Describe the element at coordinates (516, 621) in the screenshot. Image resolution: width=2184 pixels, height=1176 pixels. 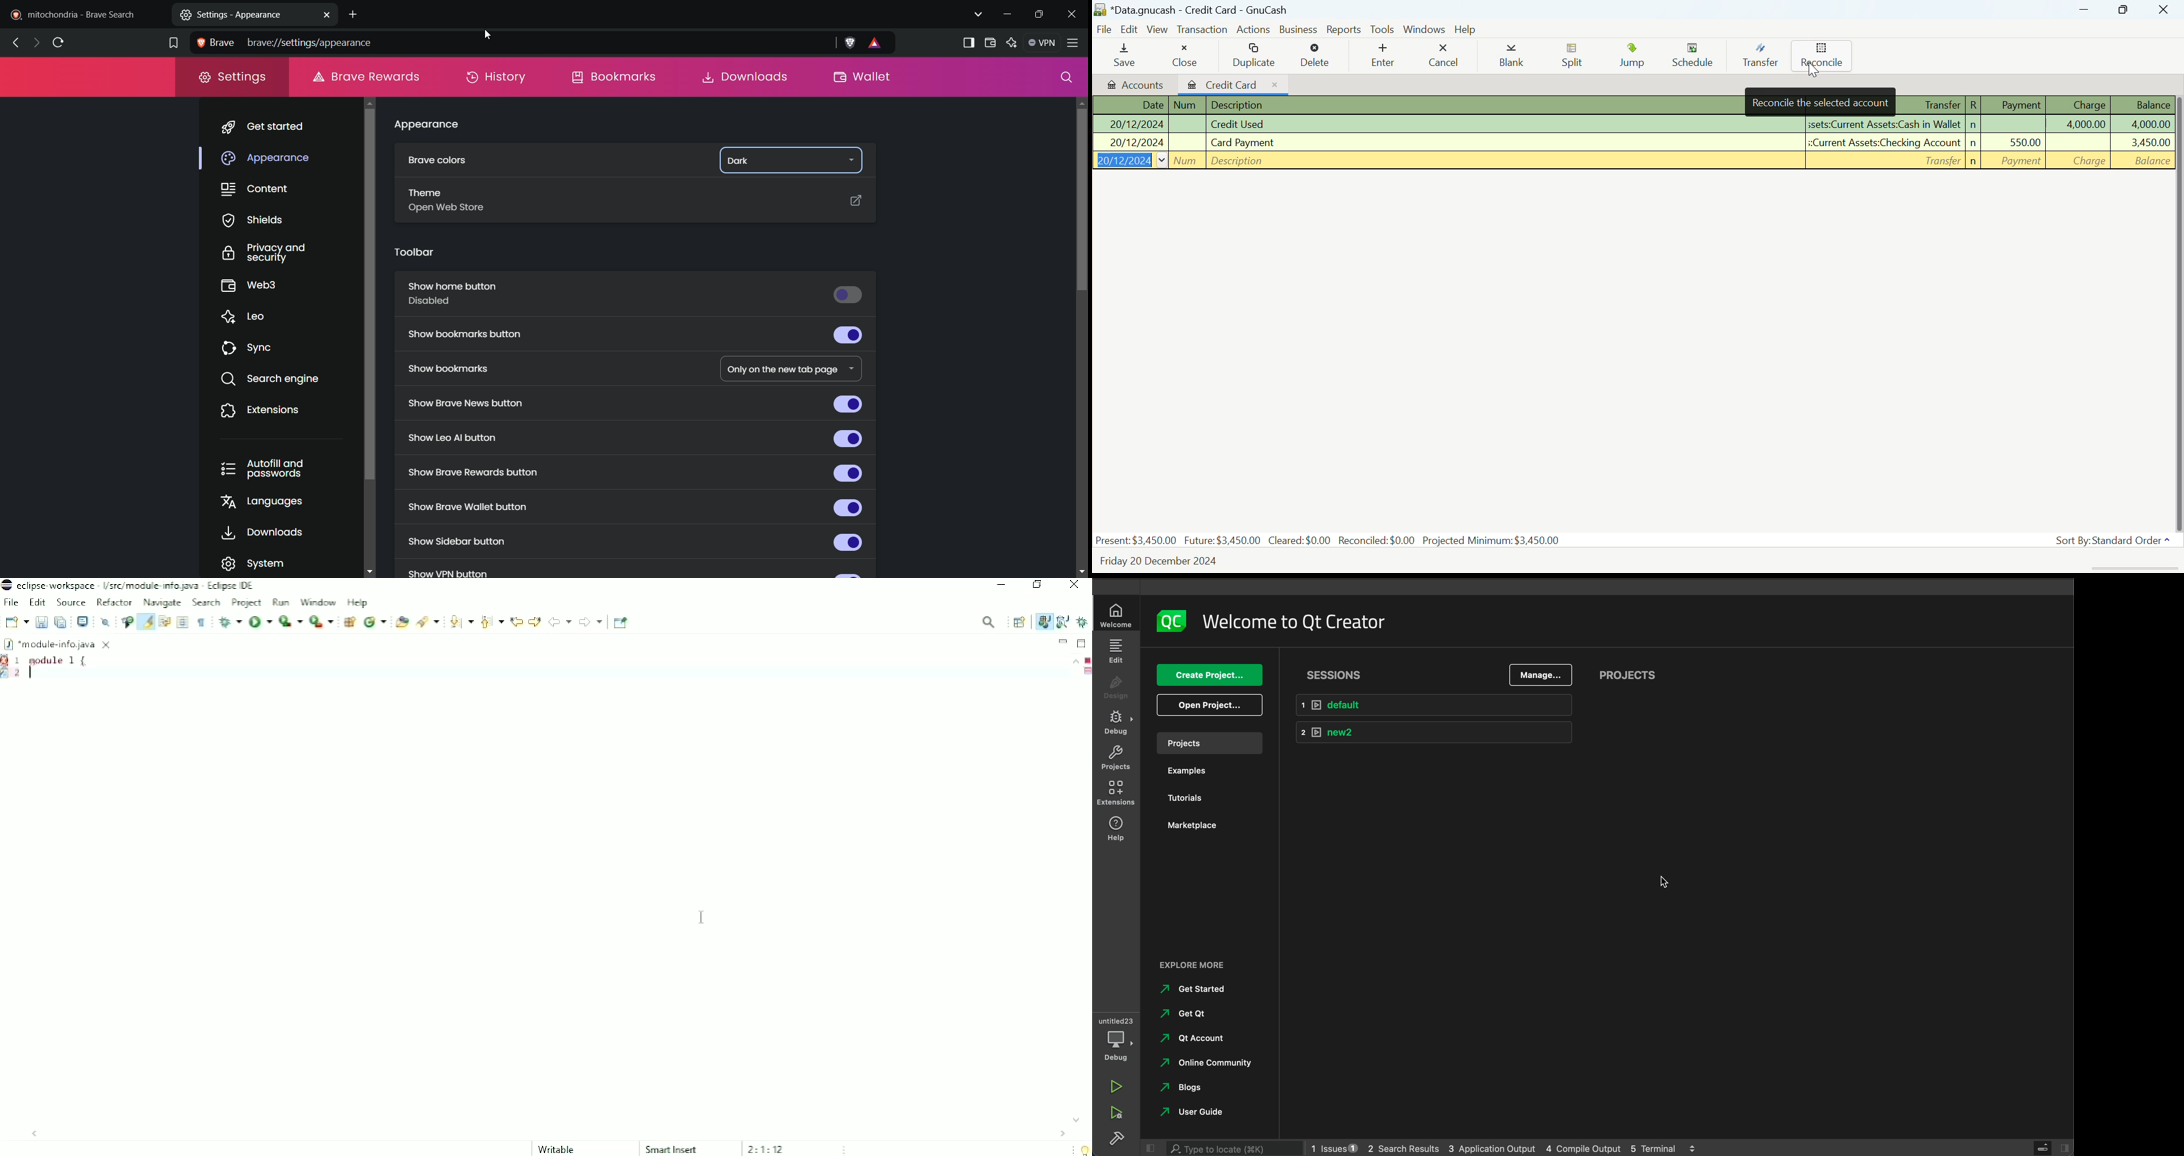
I see `Previous edit location` at that location.